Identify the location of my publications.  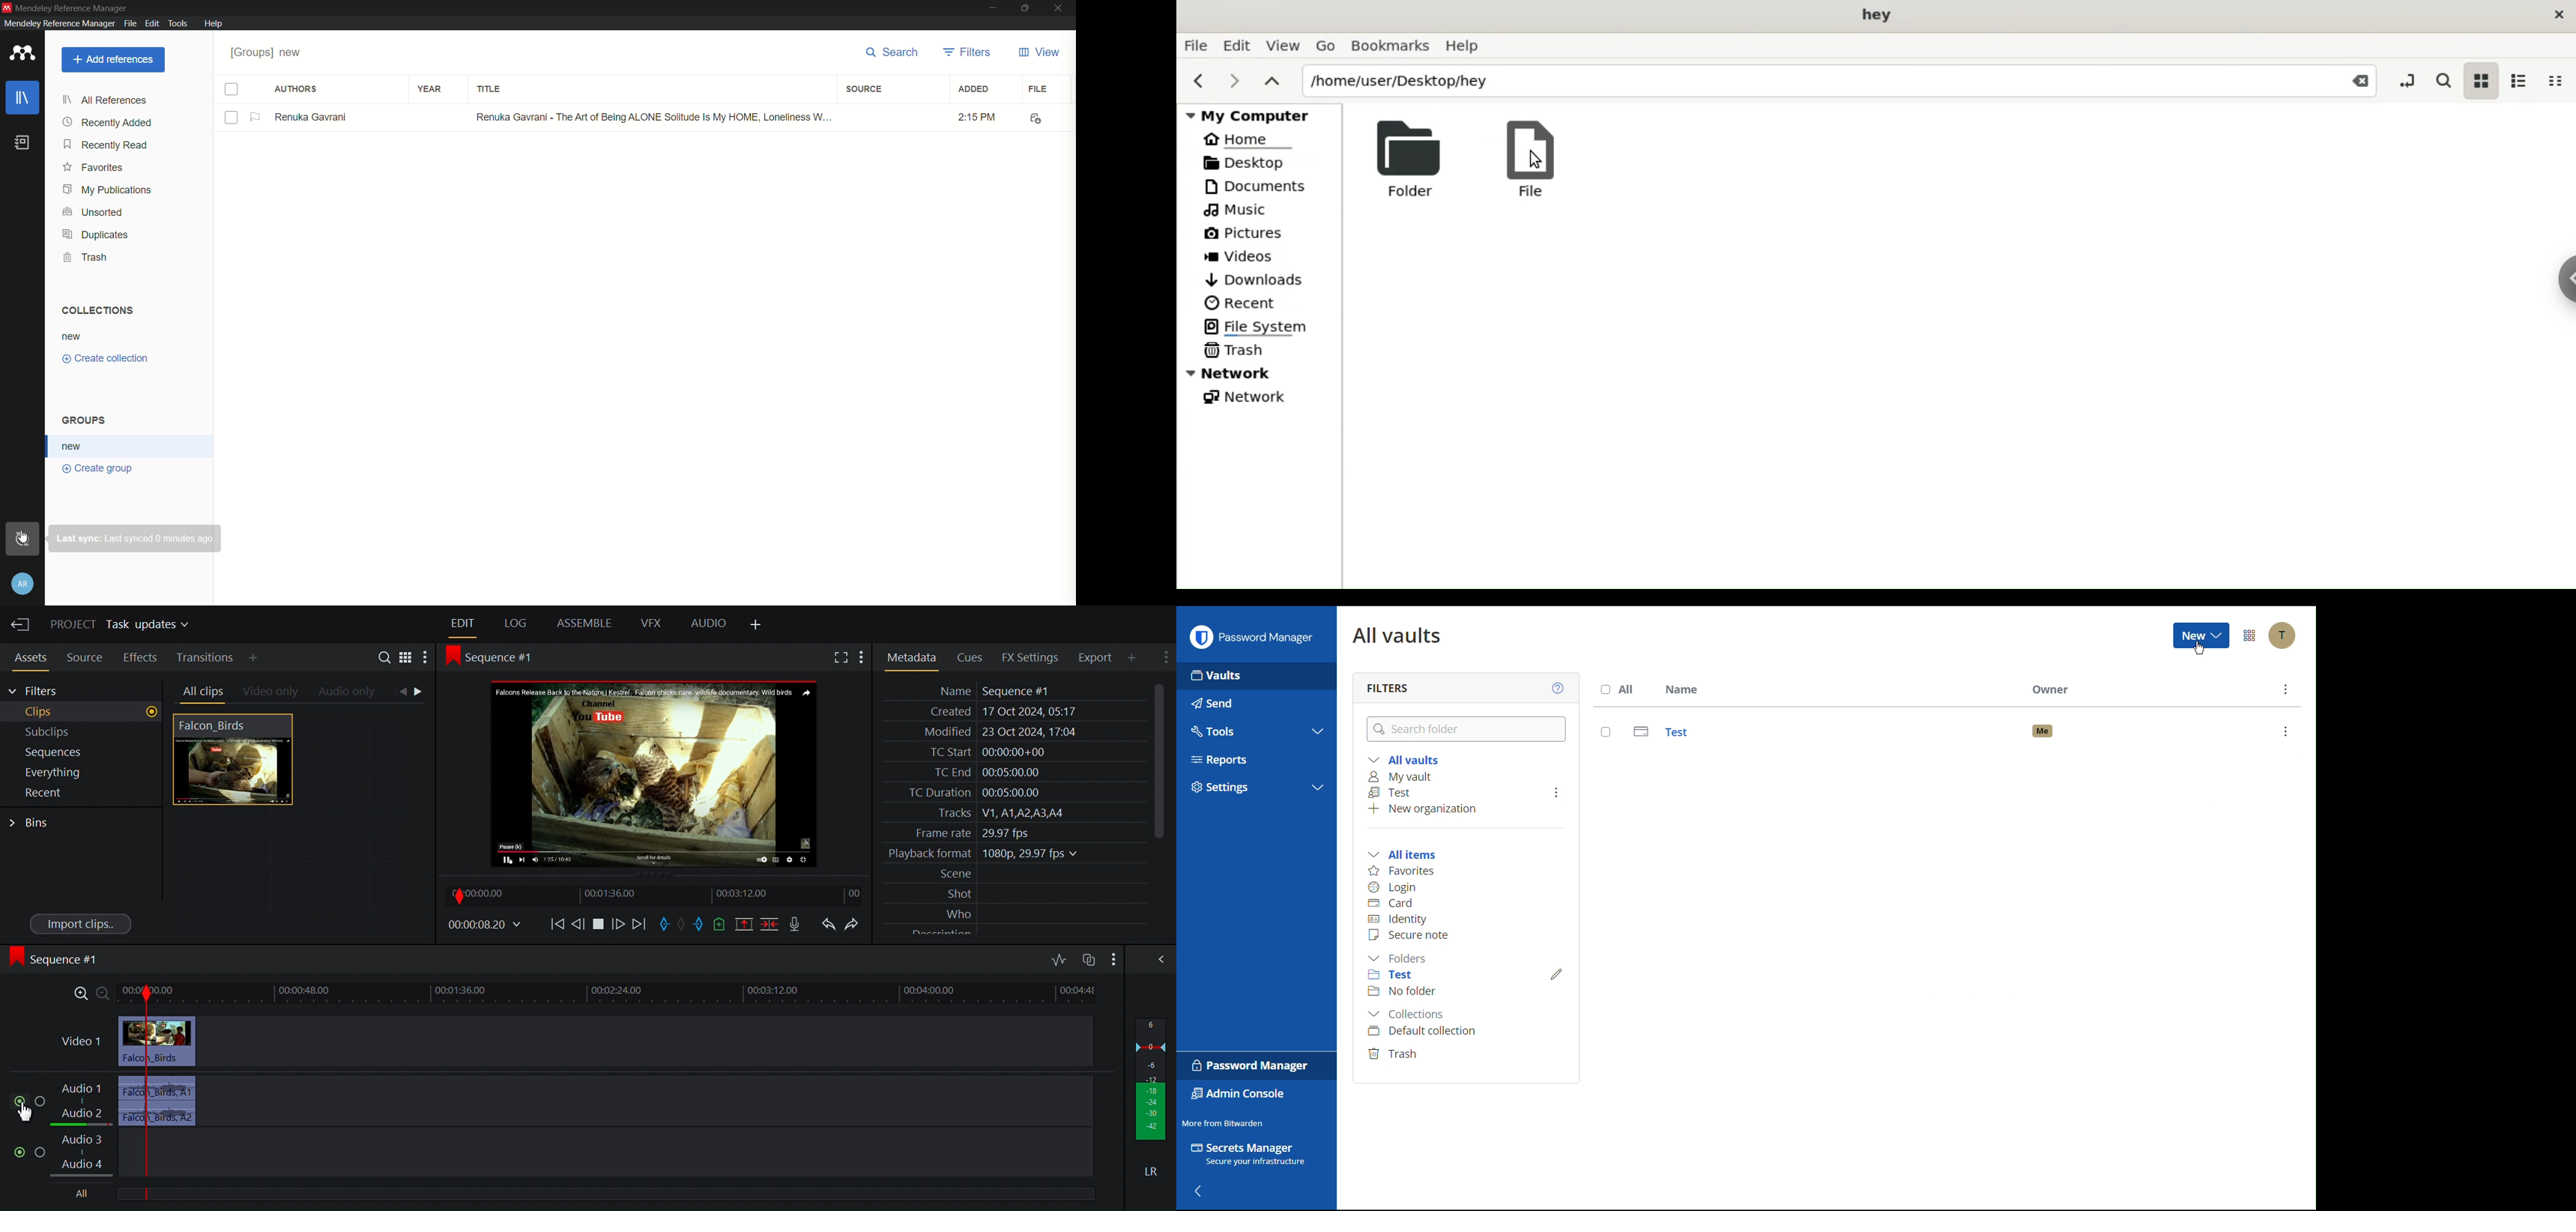
(107, 189).